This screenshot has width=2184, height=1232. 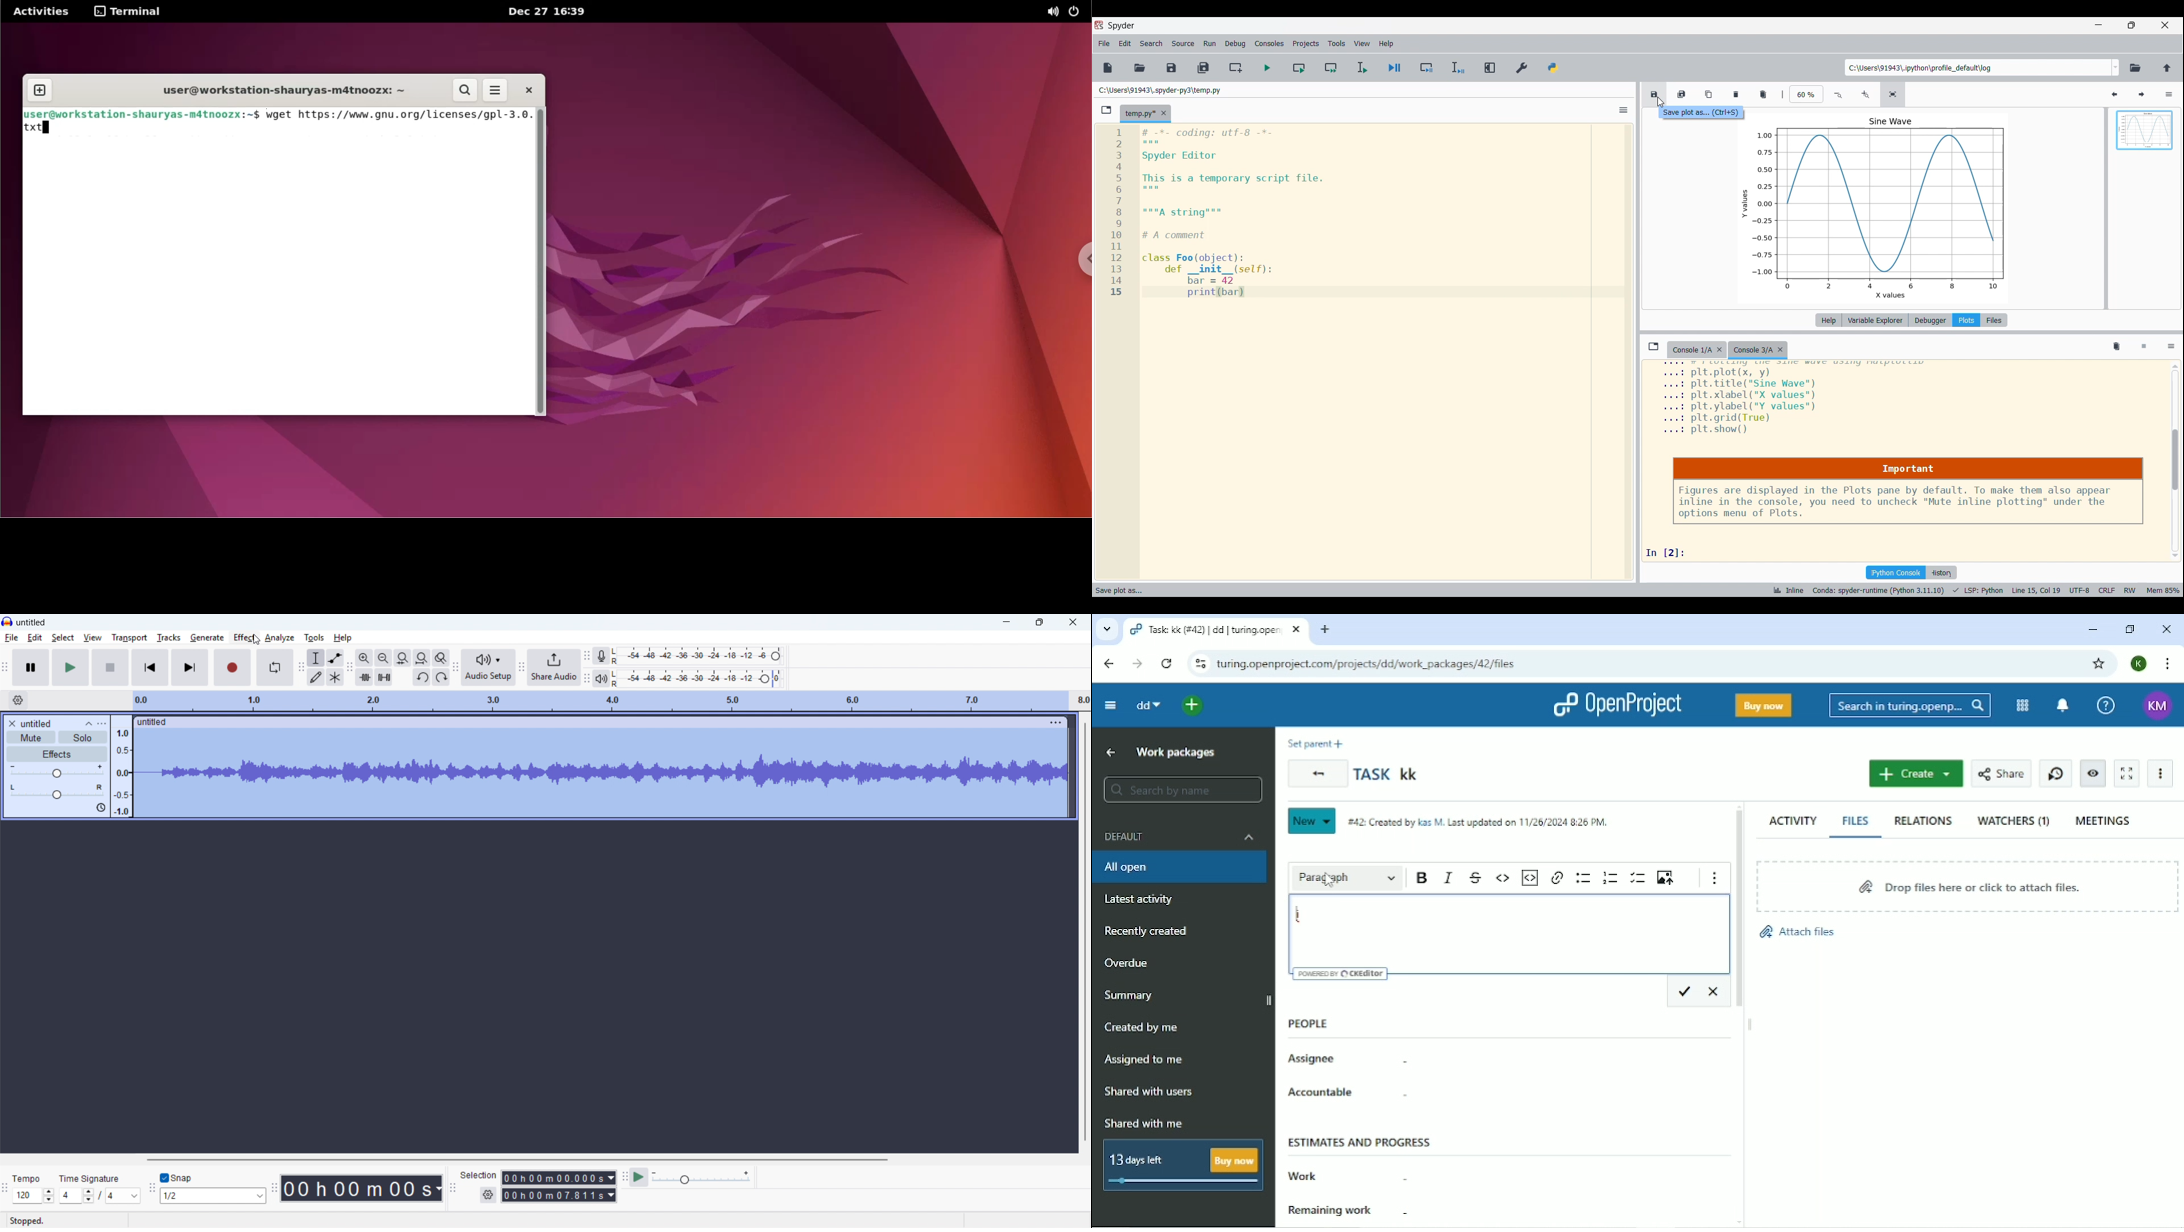 I want to click on save plot as, so click(x=1125, y=588).